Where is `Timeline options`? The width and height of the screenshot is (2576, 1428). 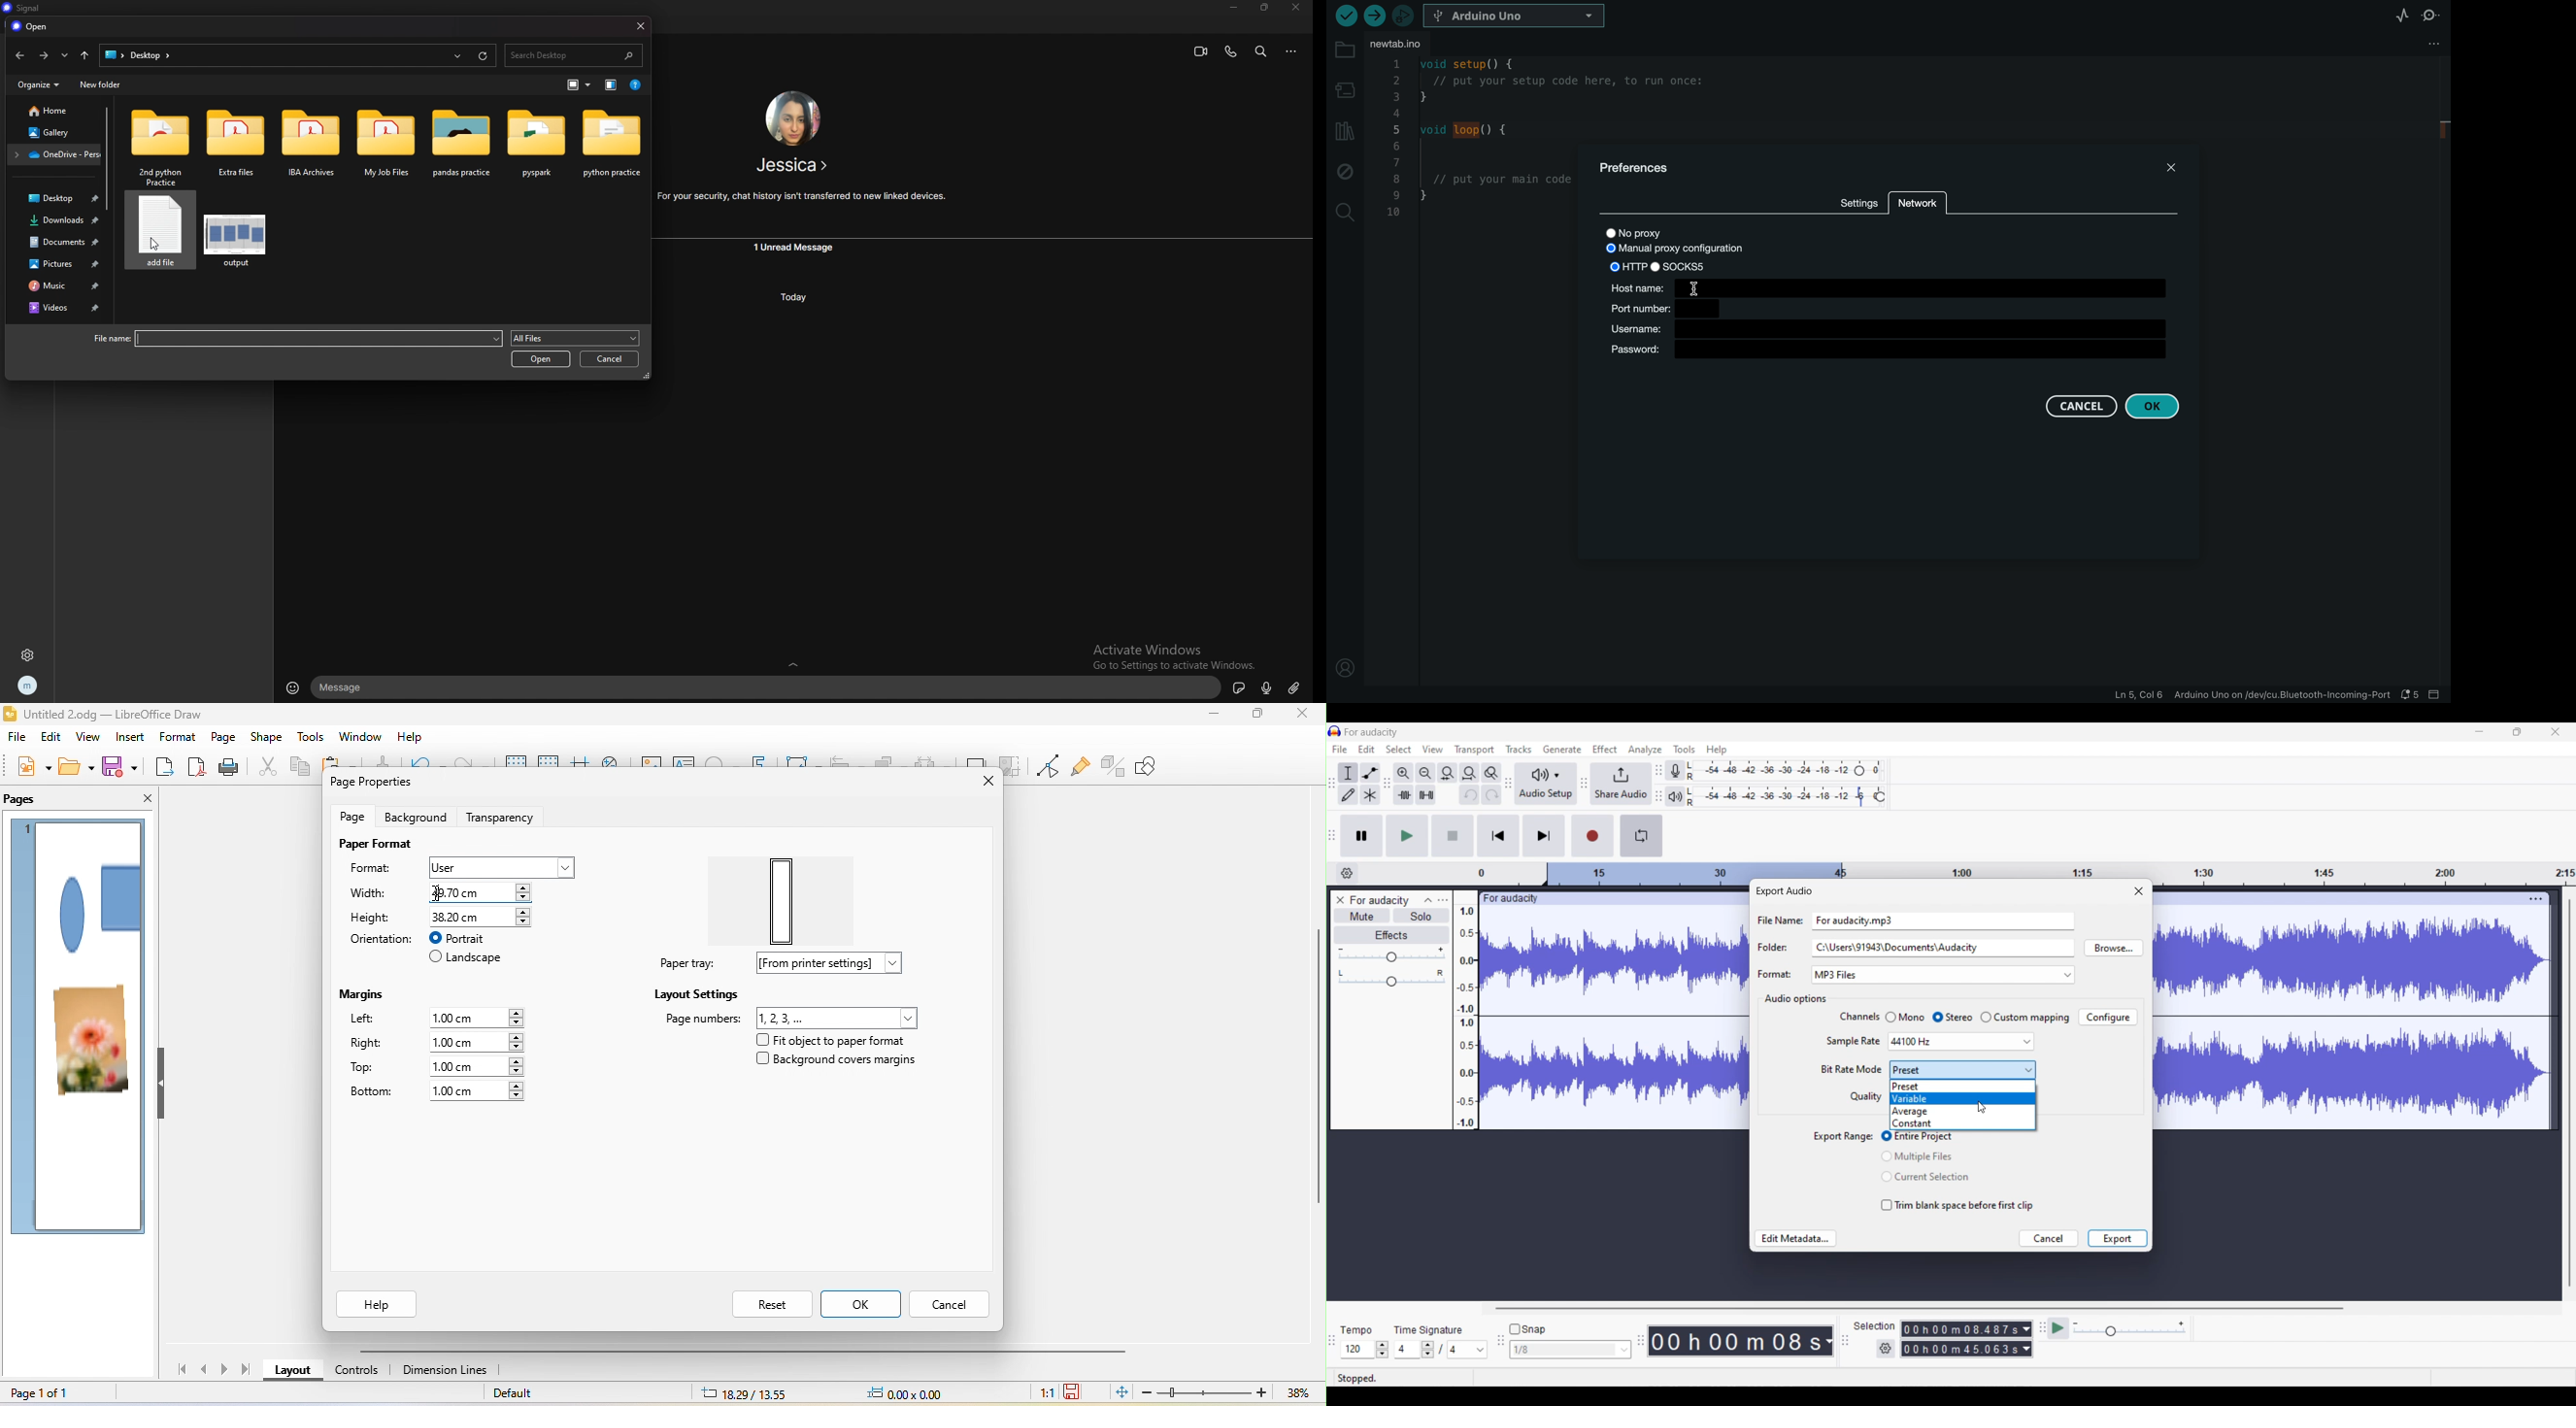
Timeline options is located at coordinates (1347, 874).